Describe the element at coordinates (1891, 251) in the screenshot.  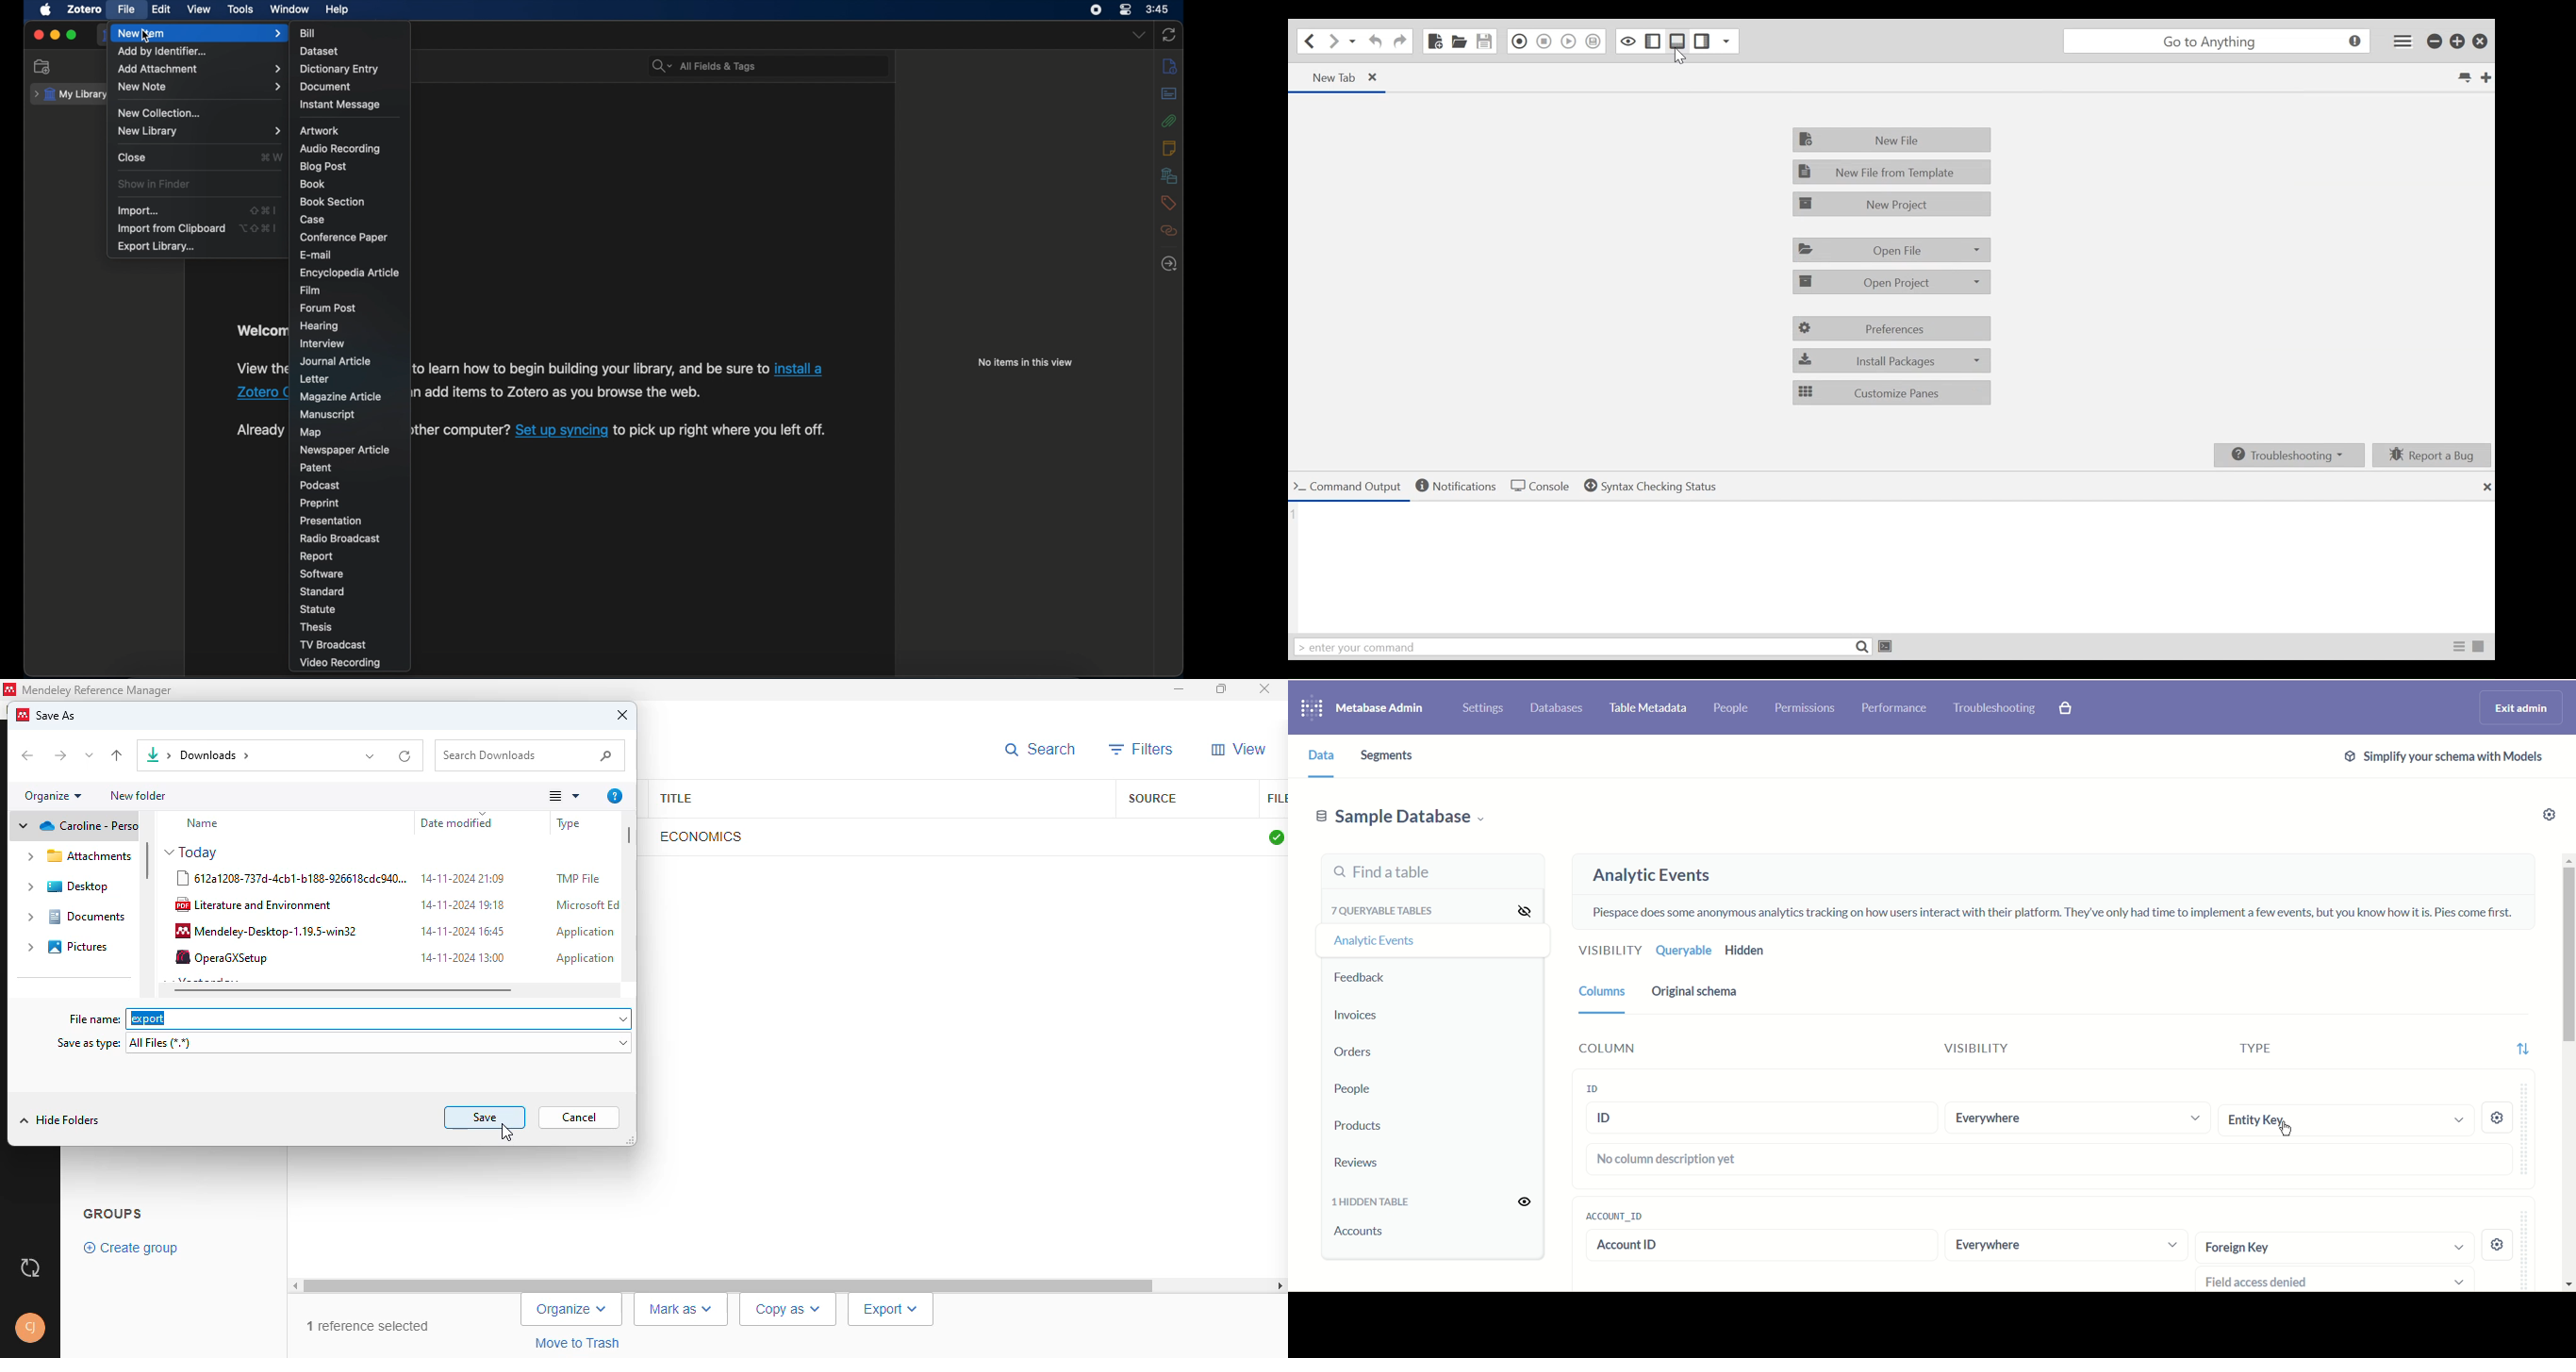
I see `Open File` at that location.